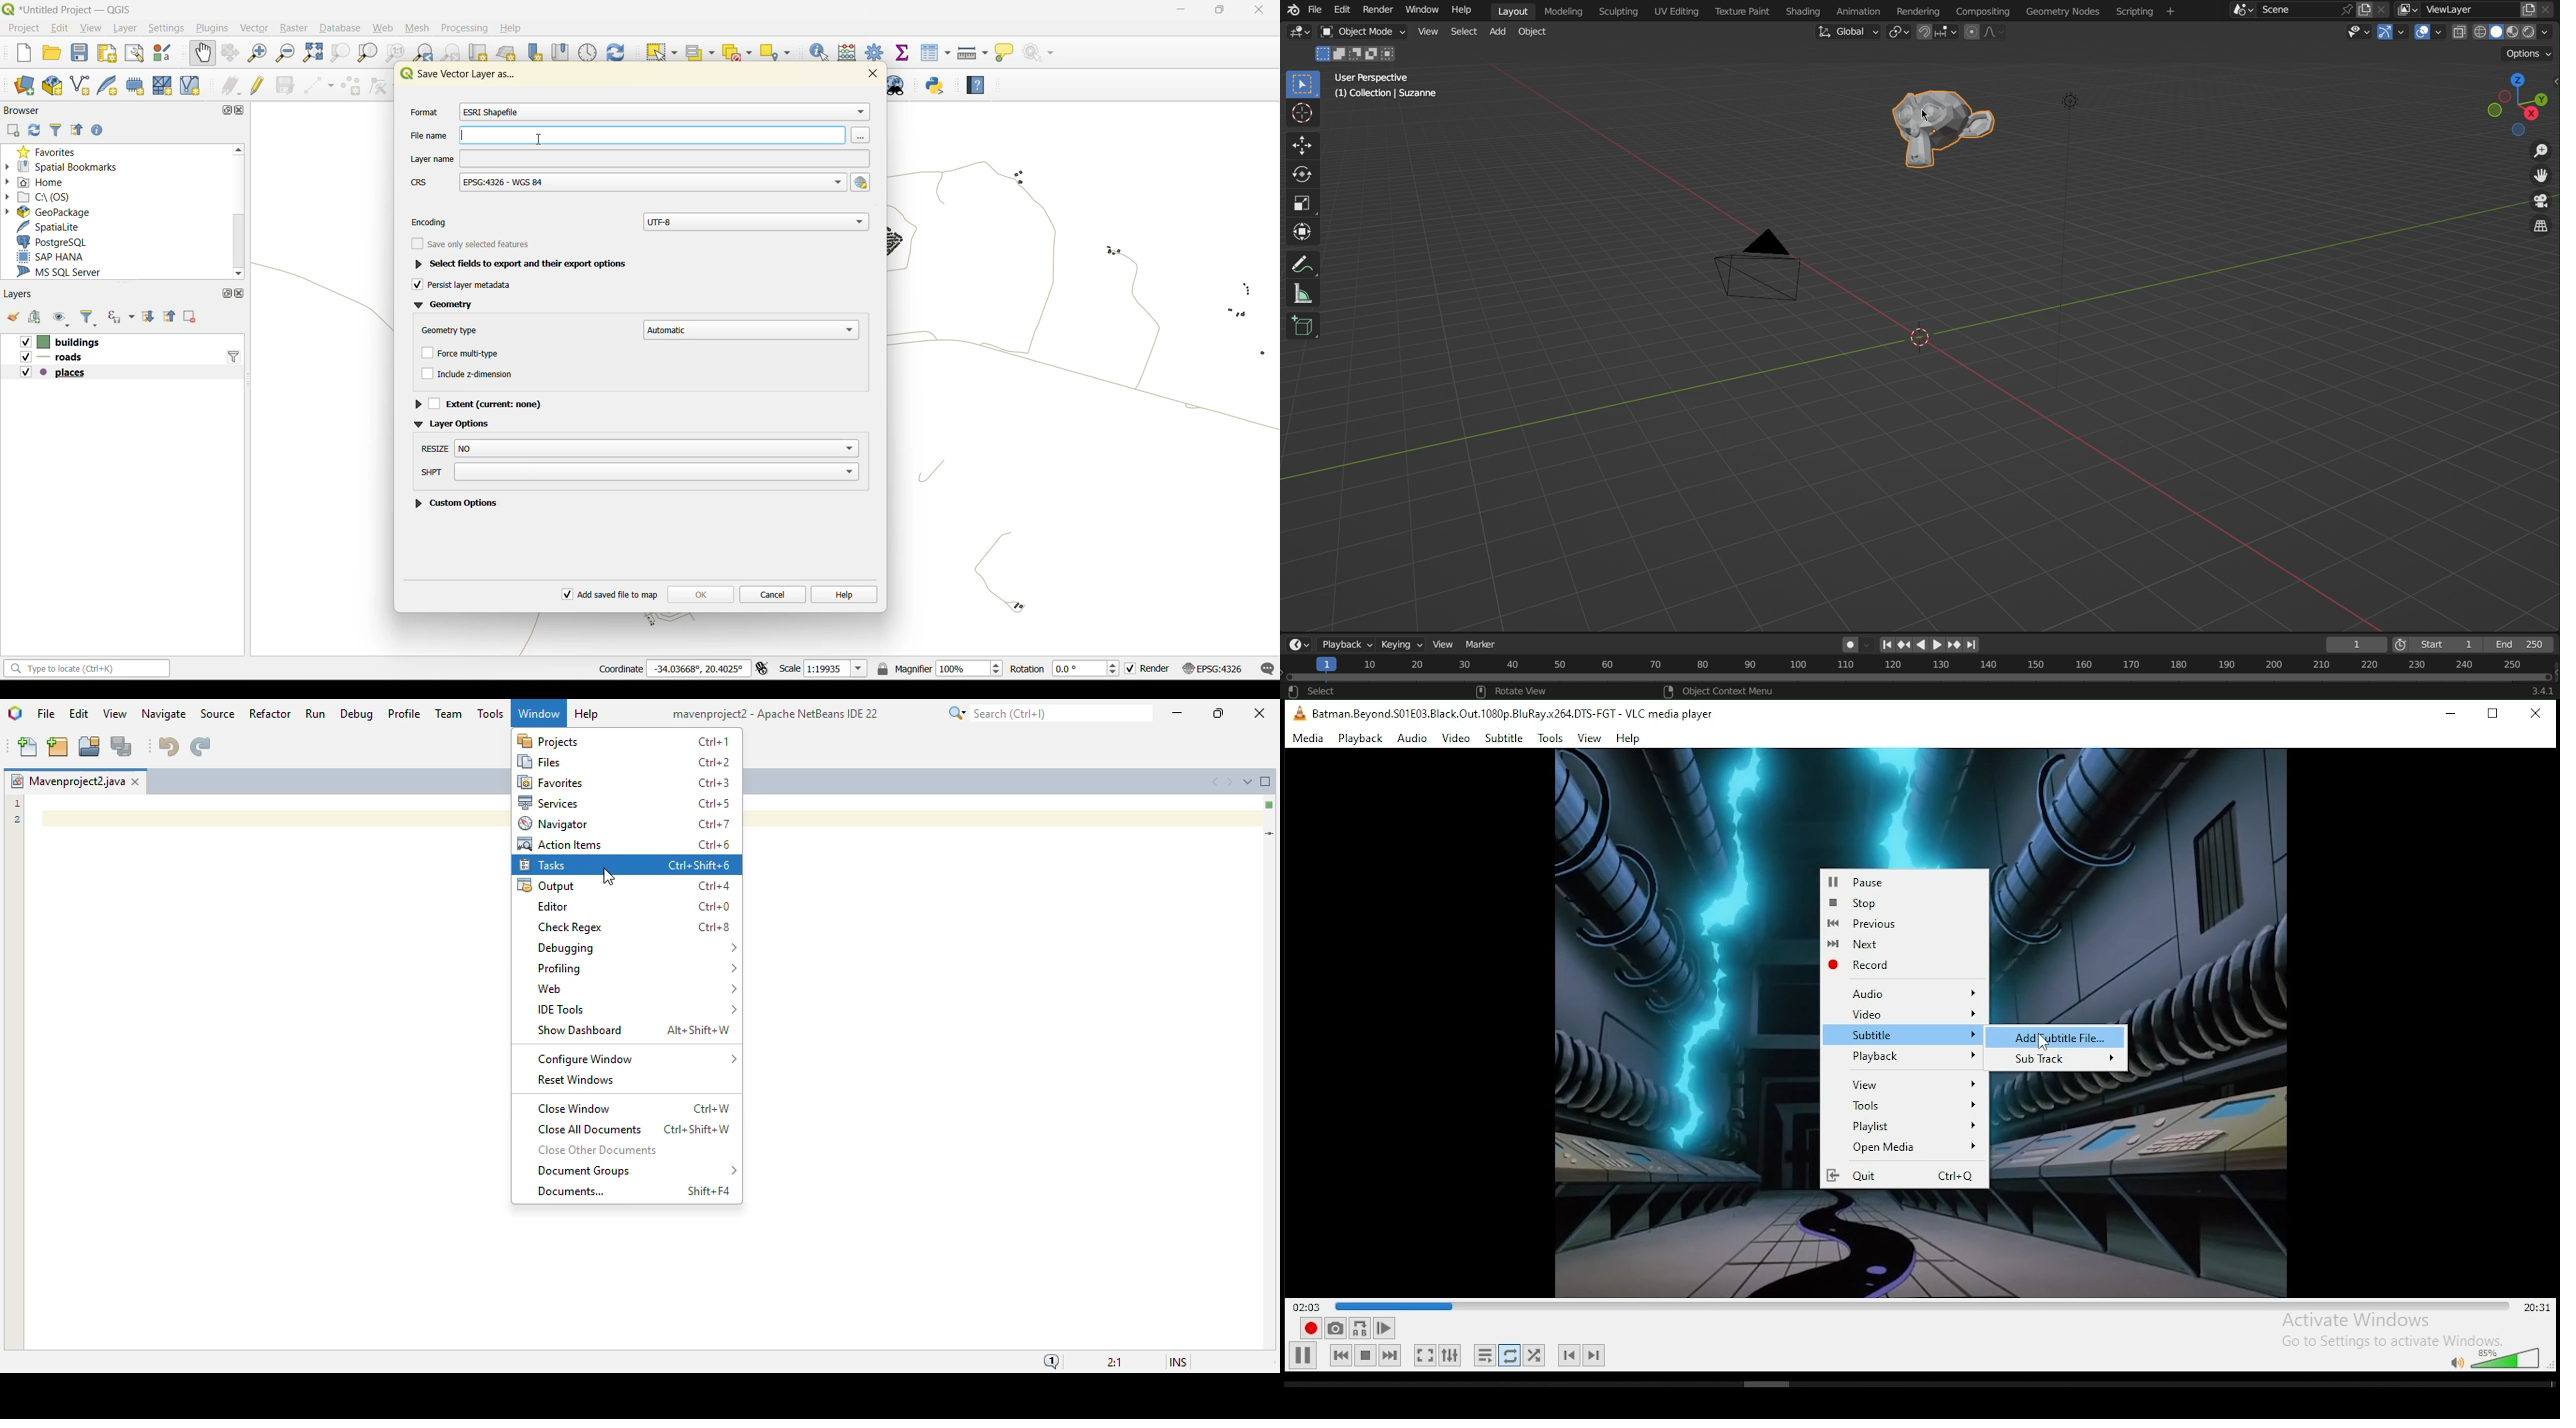 The width and height of the screenshot is (2576, 1428). I want to click on toggle playlist, so click(1485, 1355).